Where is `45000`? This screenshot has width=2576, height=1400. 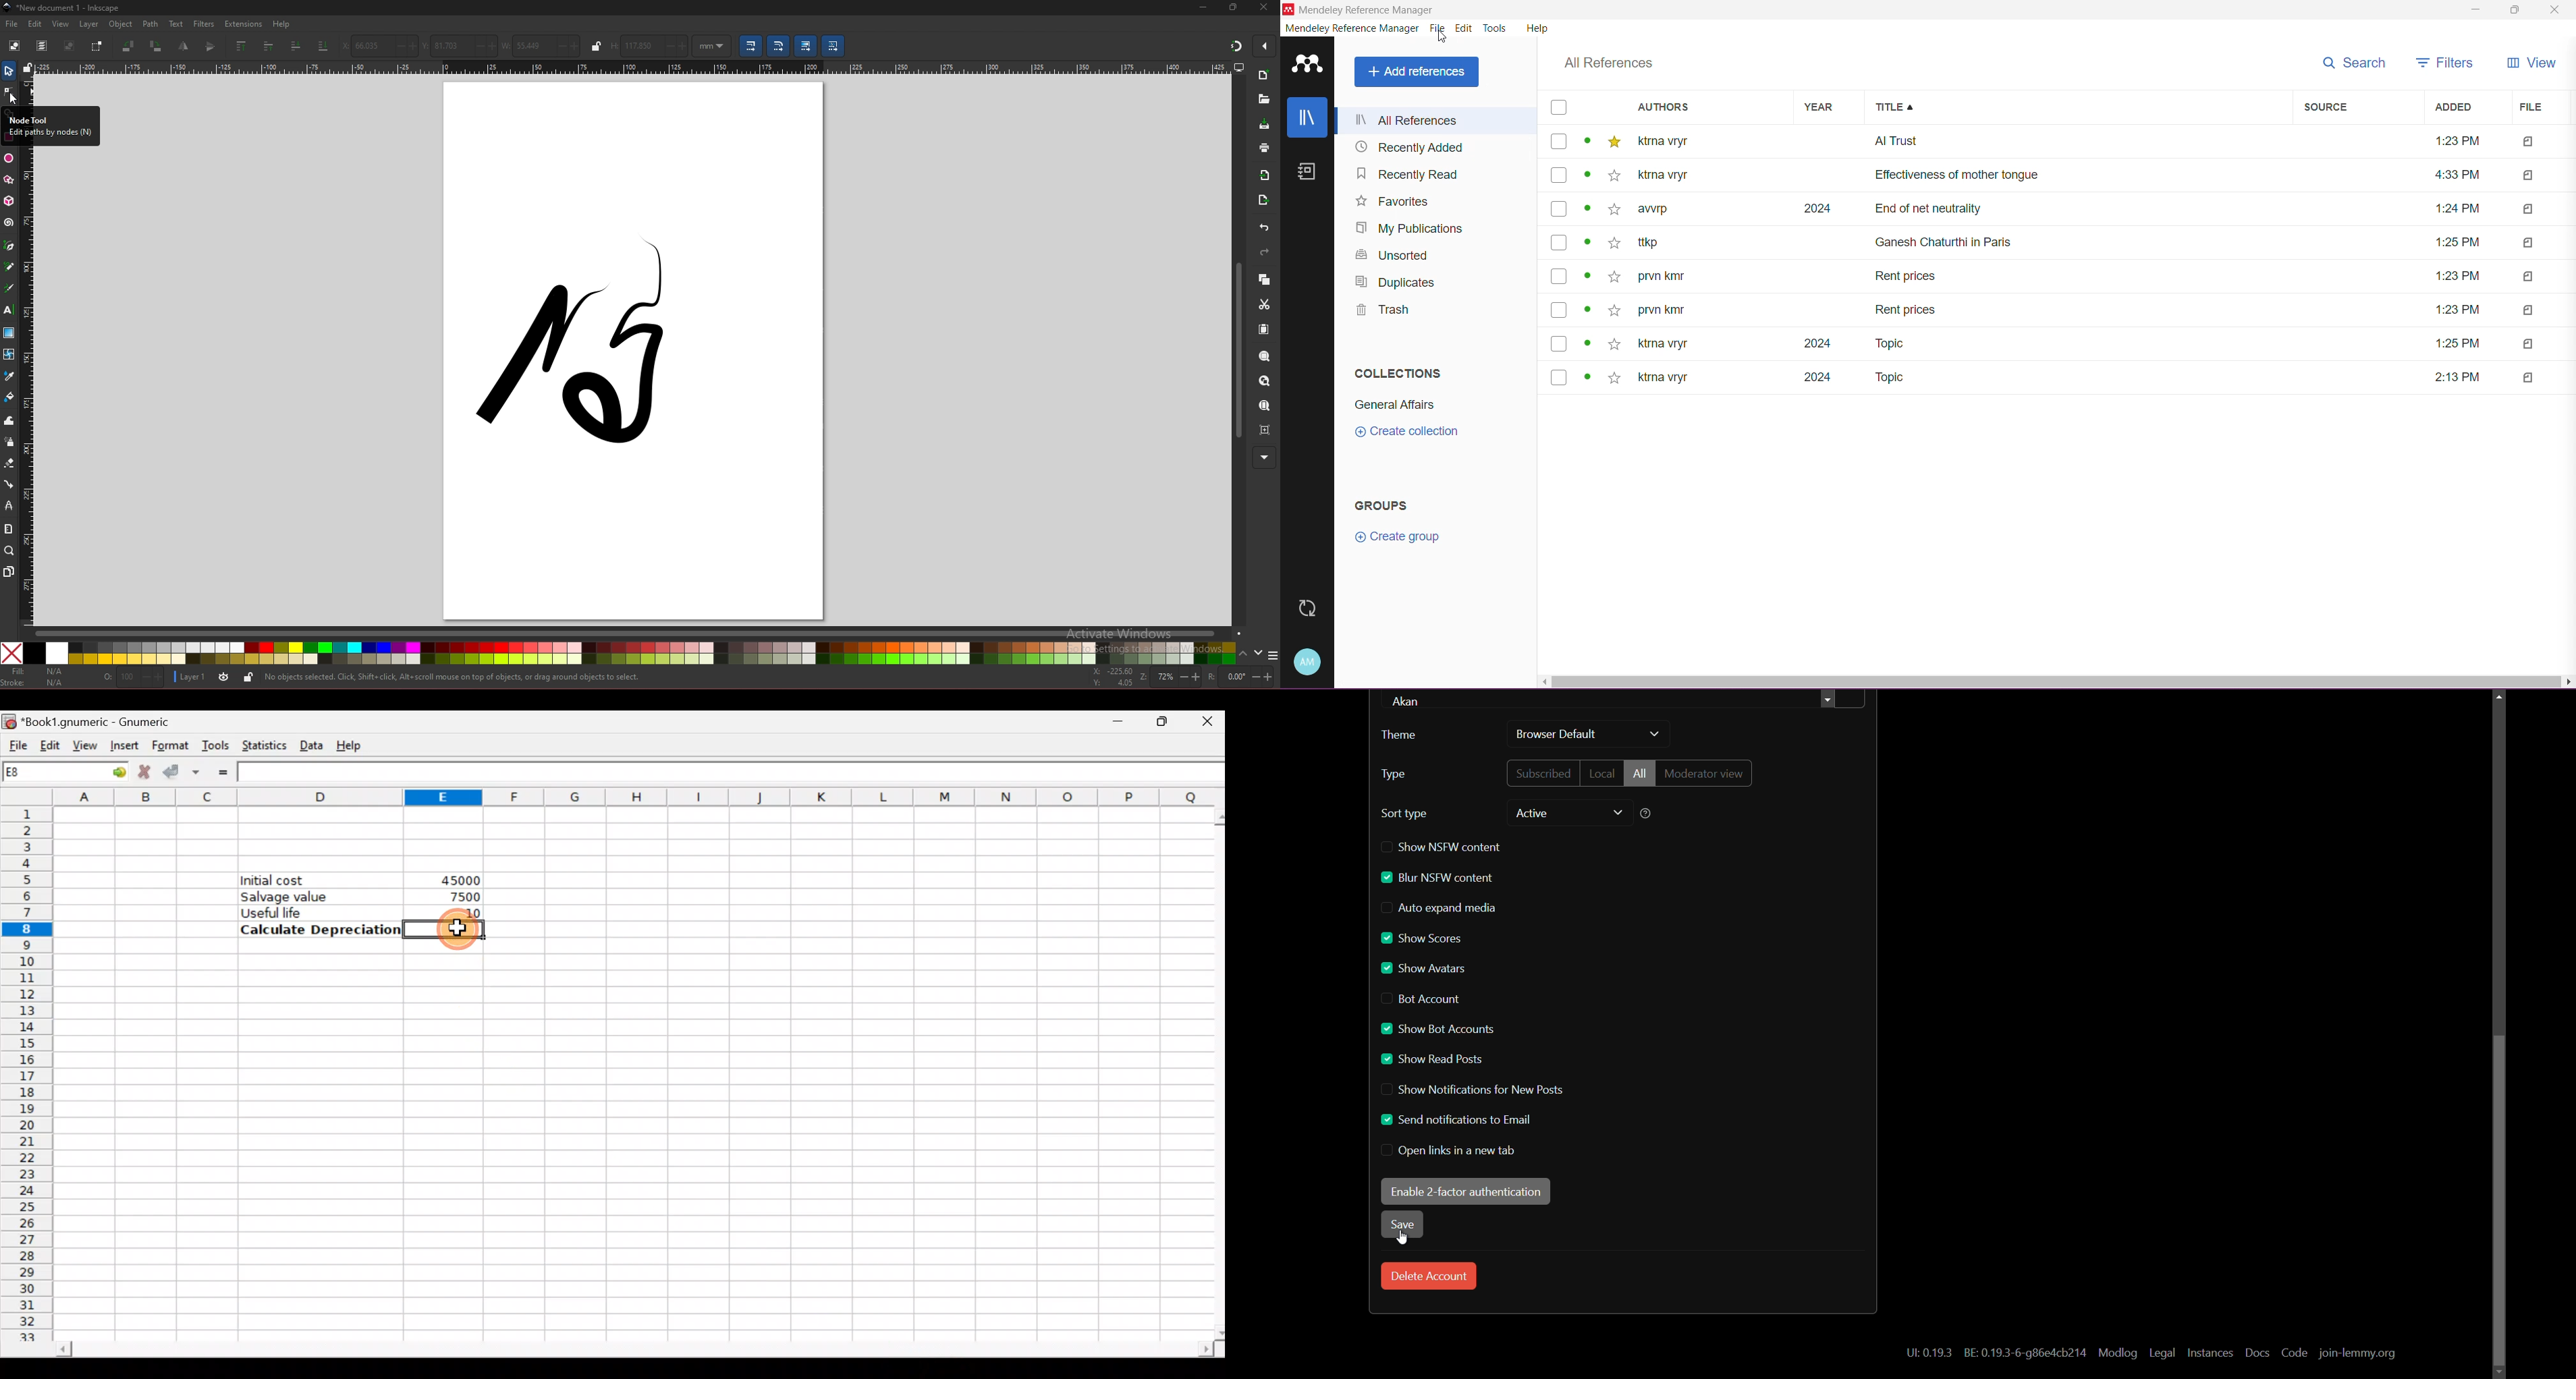
45000 is located at coordinates (457, 879).